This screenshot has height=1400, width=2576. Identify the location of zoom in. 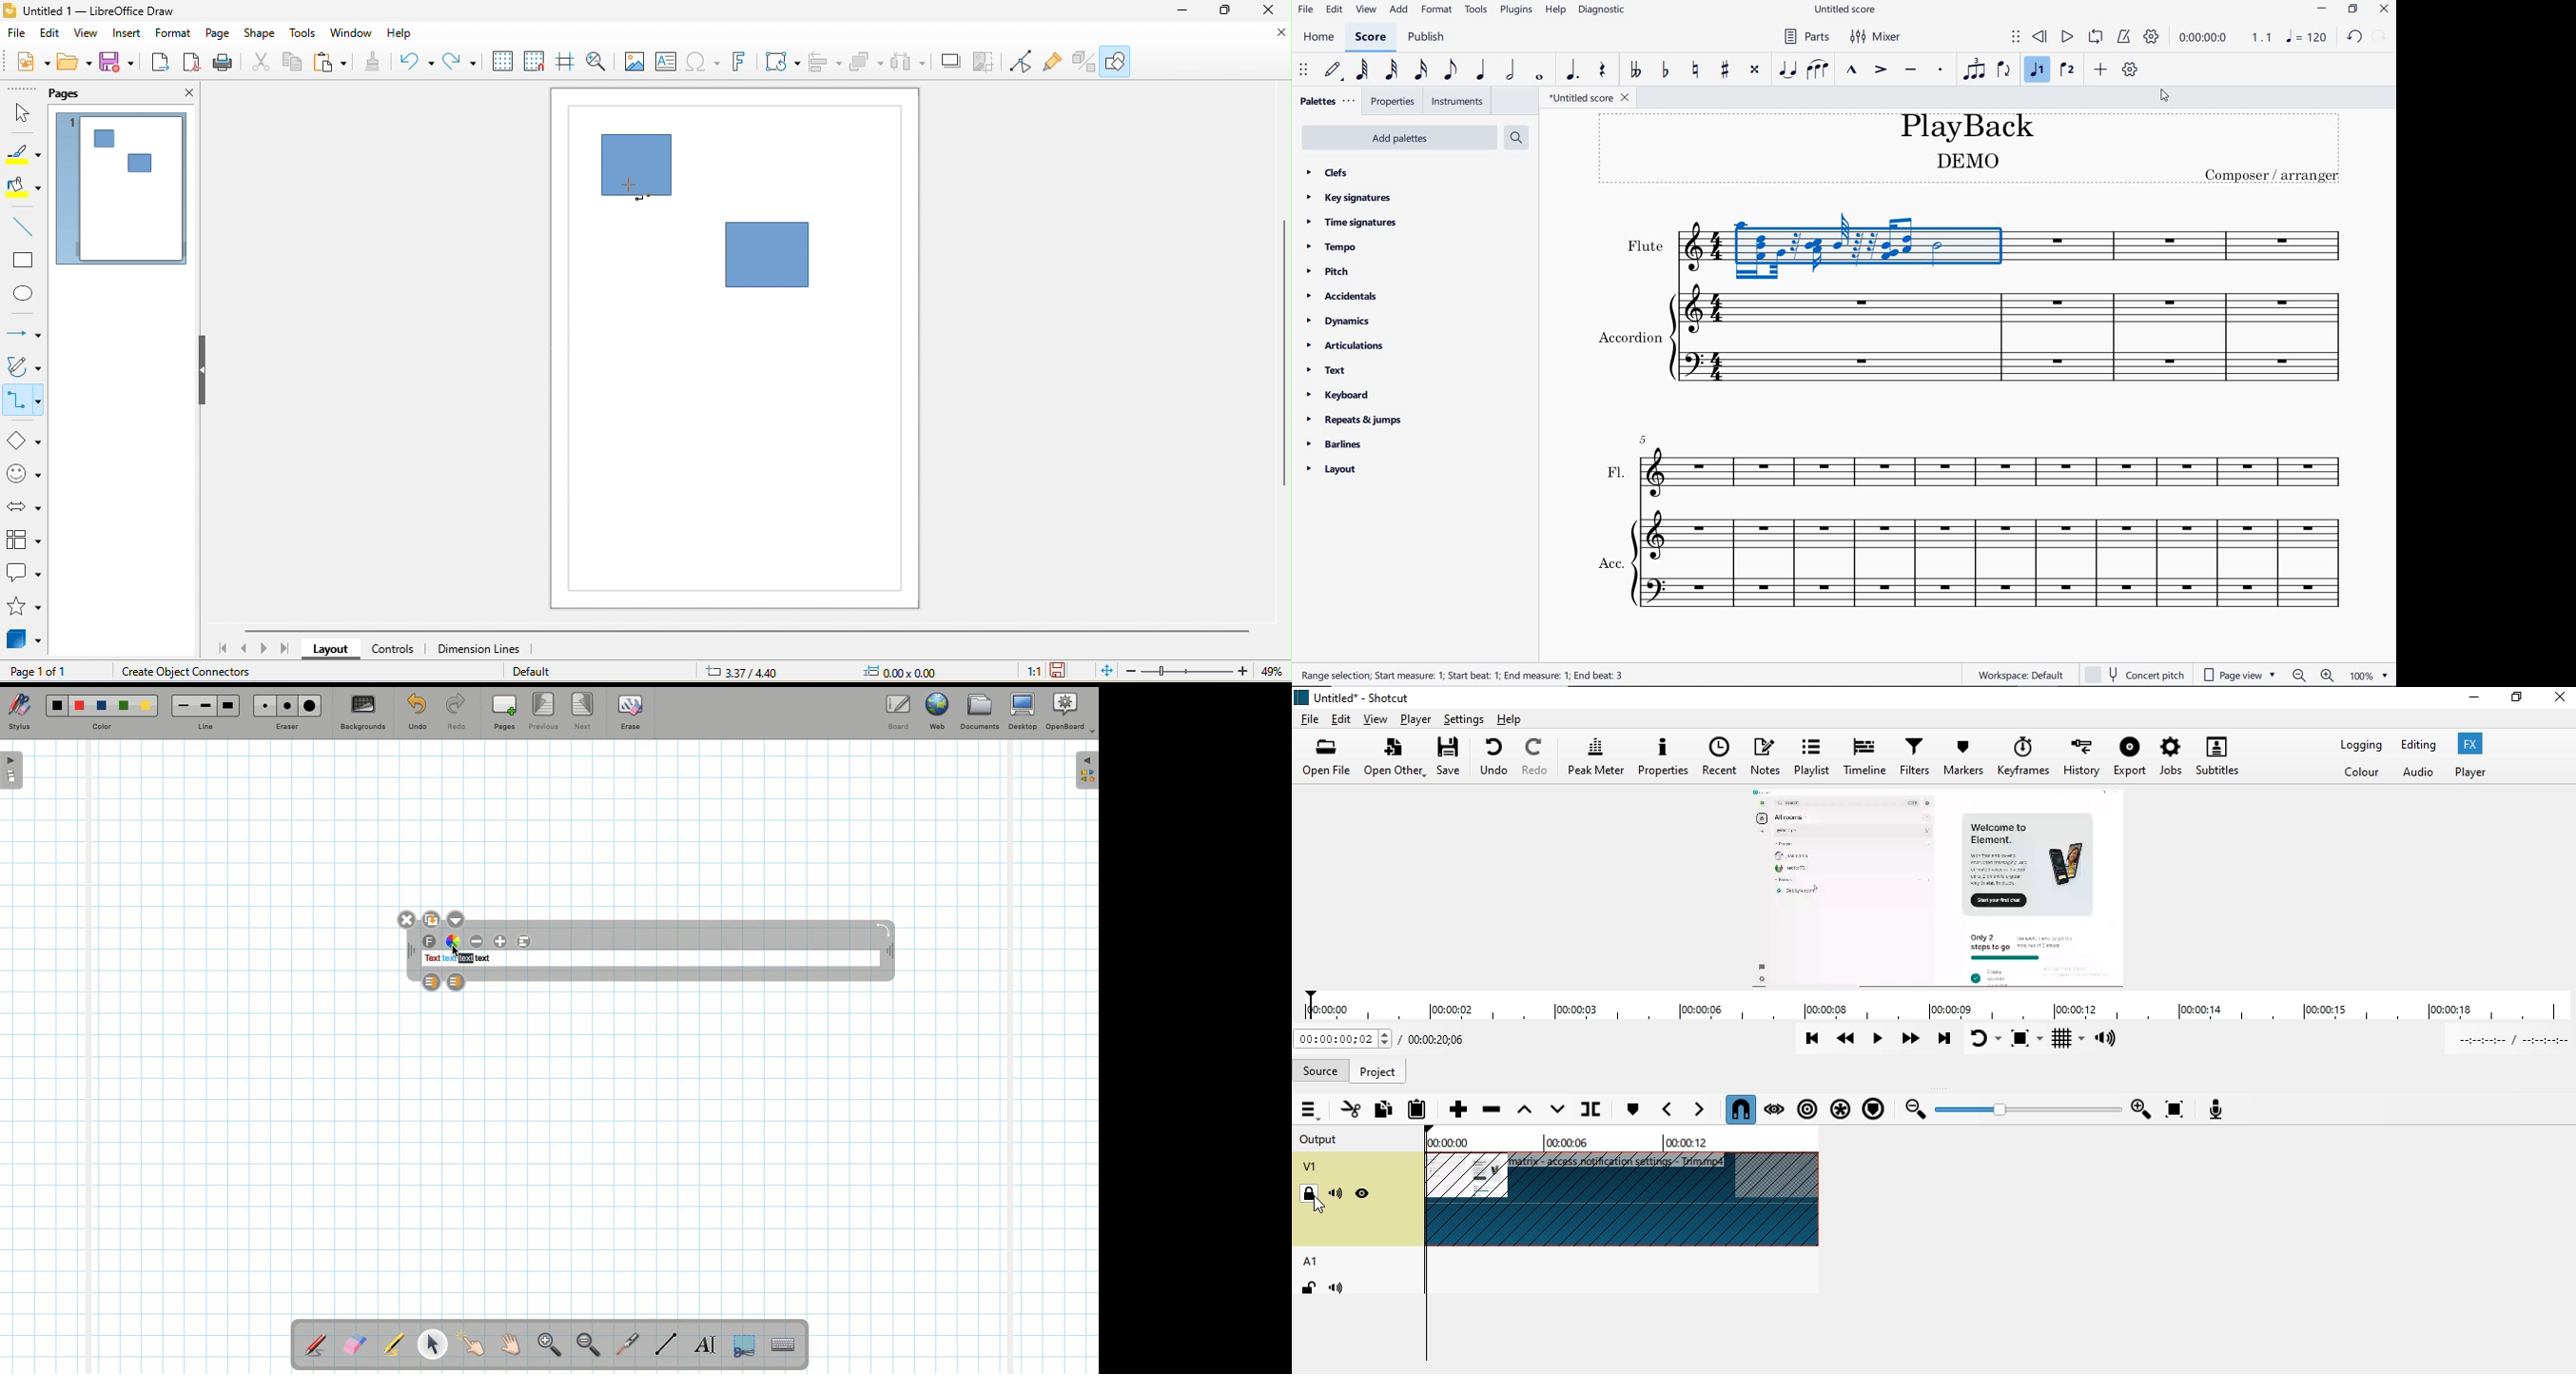
(2142, 1109).